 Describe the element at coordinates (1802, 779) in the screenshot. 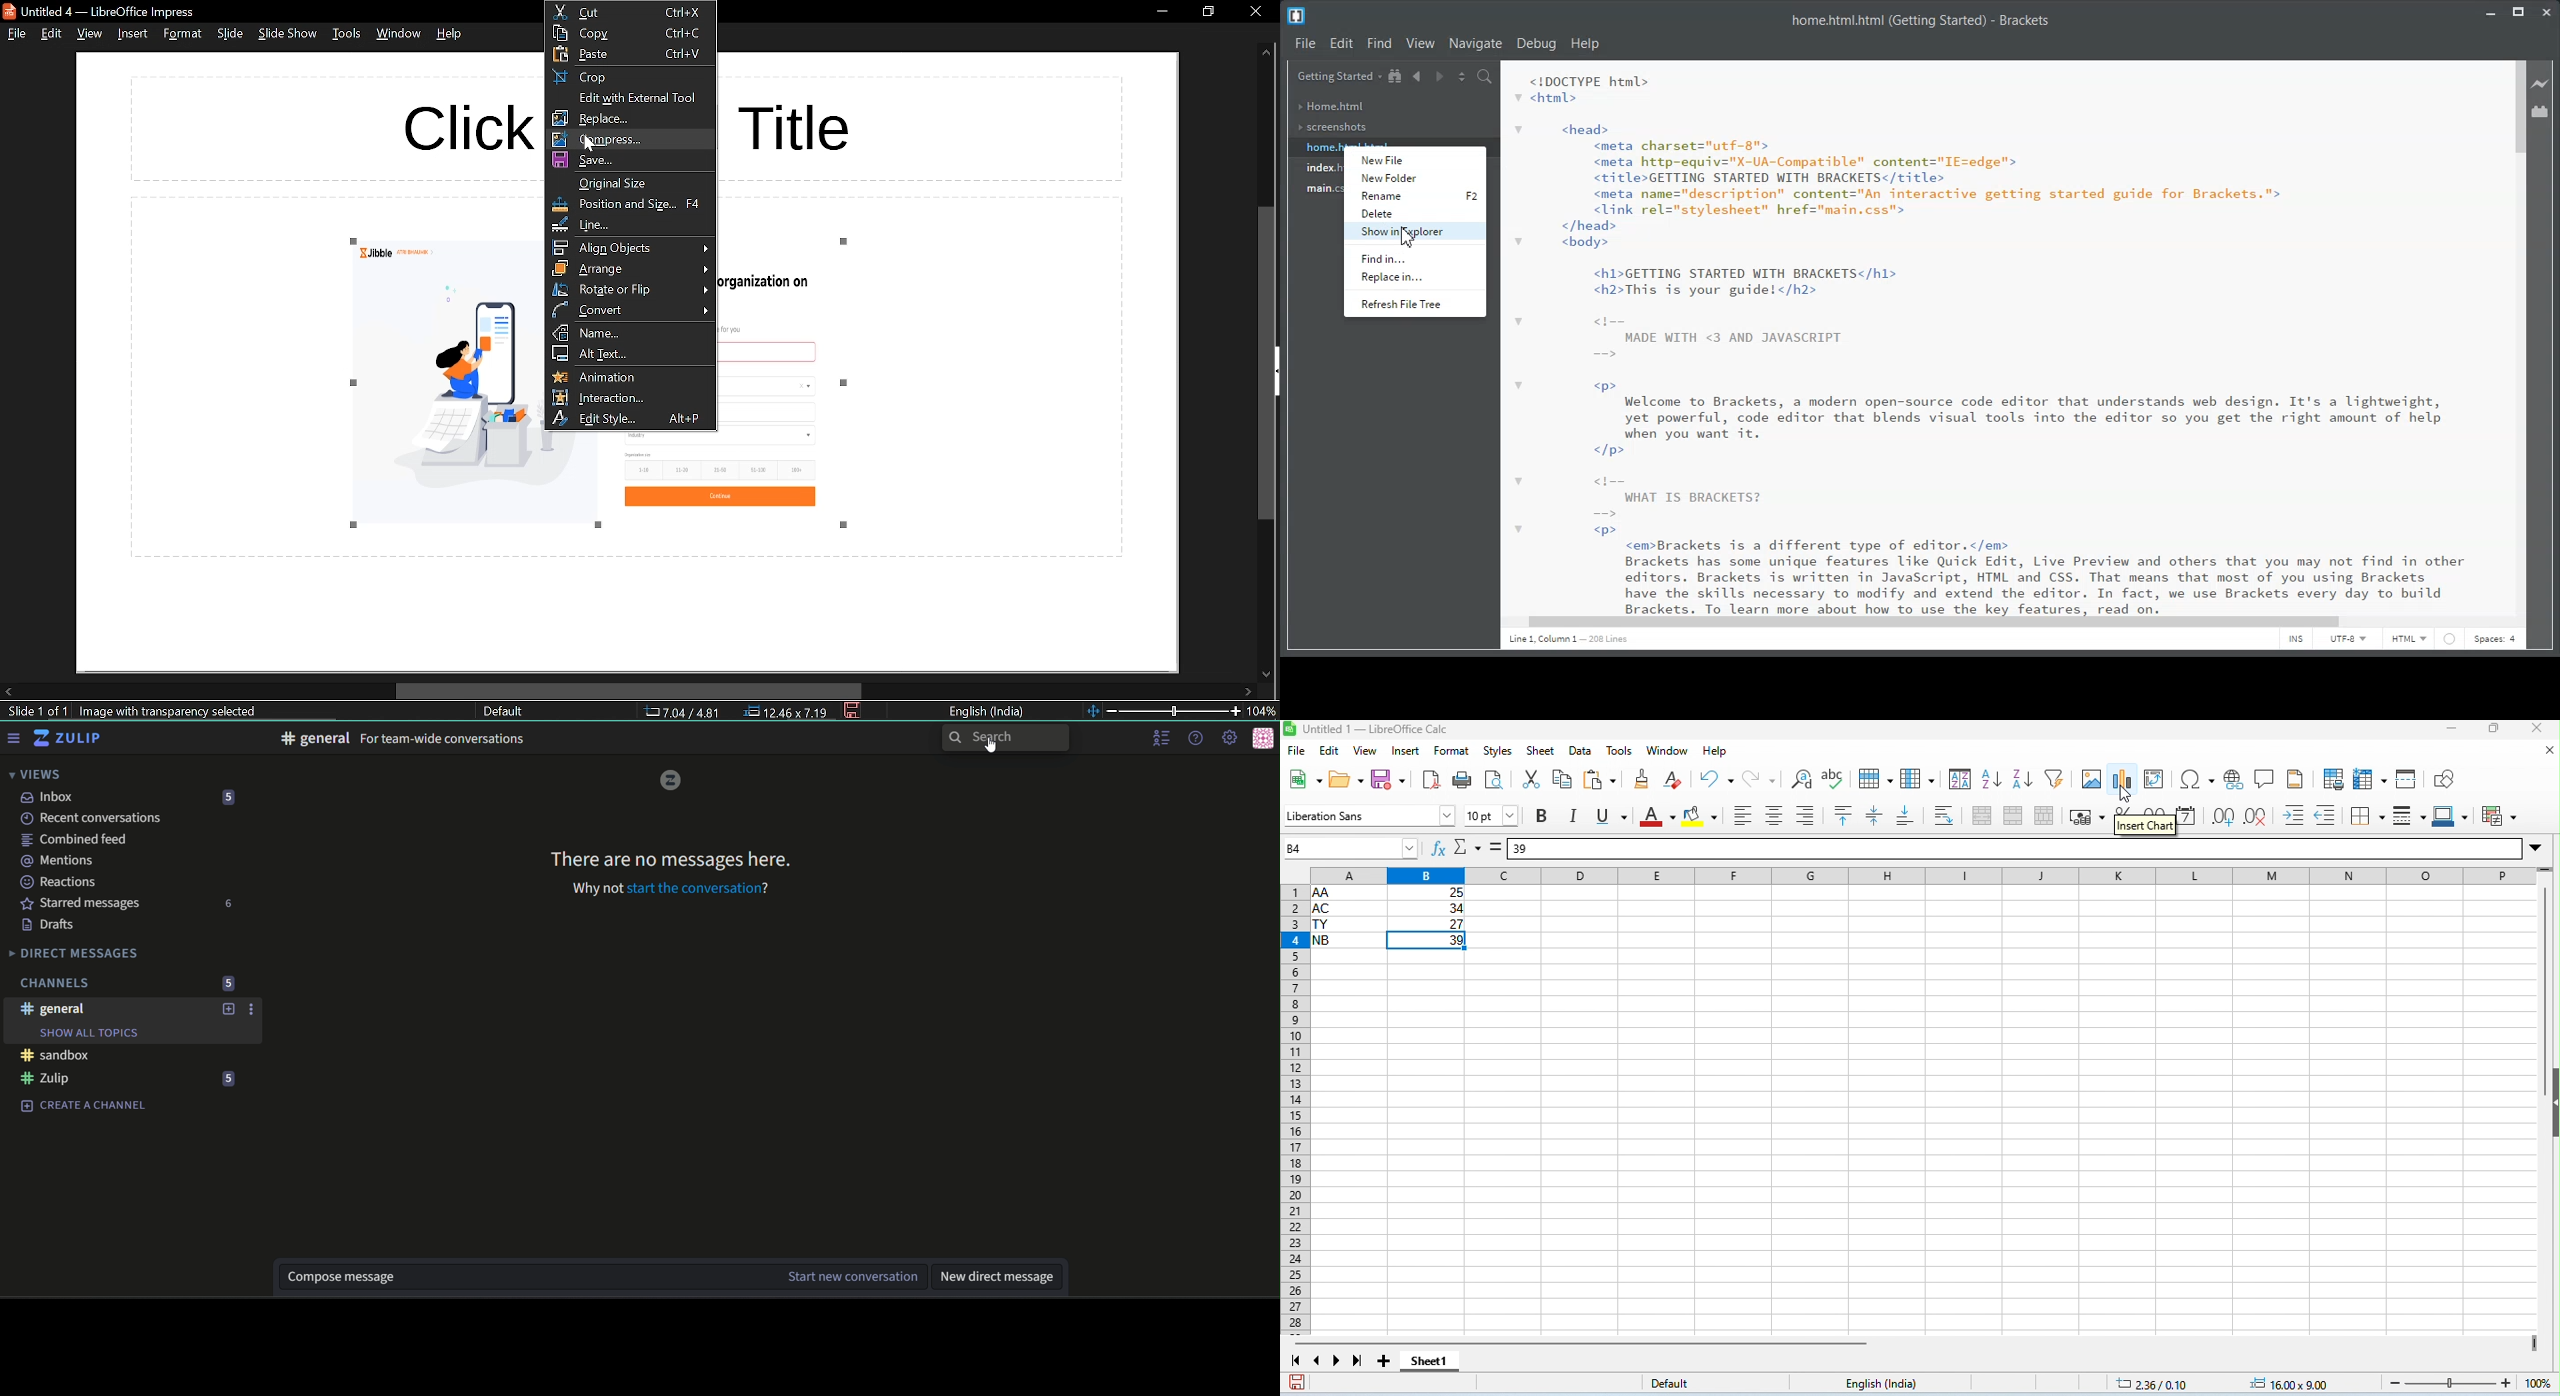

I see `find and replace` at that location.